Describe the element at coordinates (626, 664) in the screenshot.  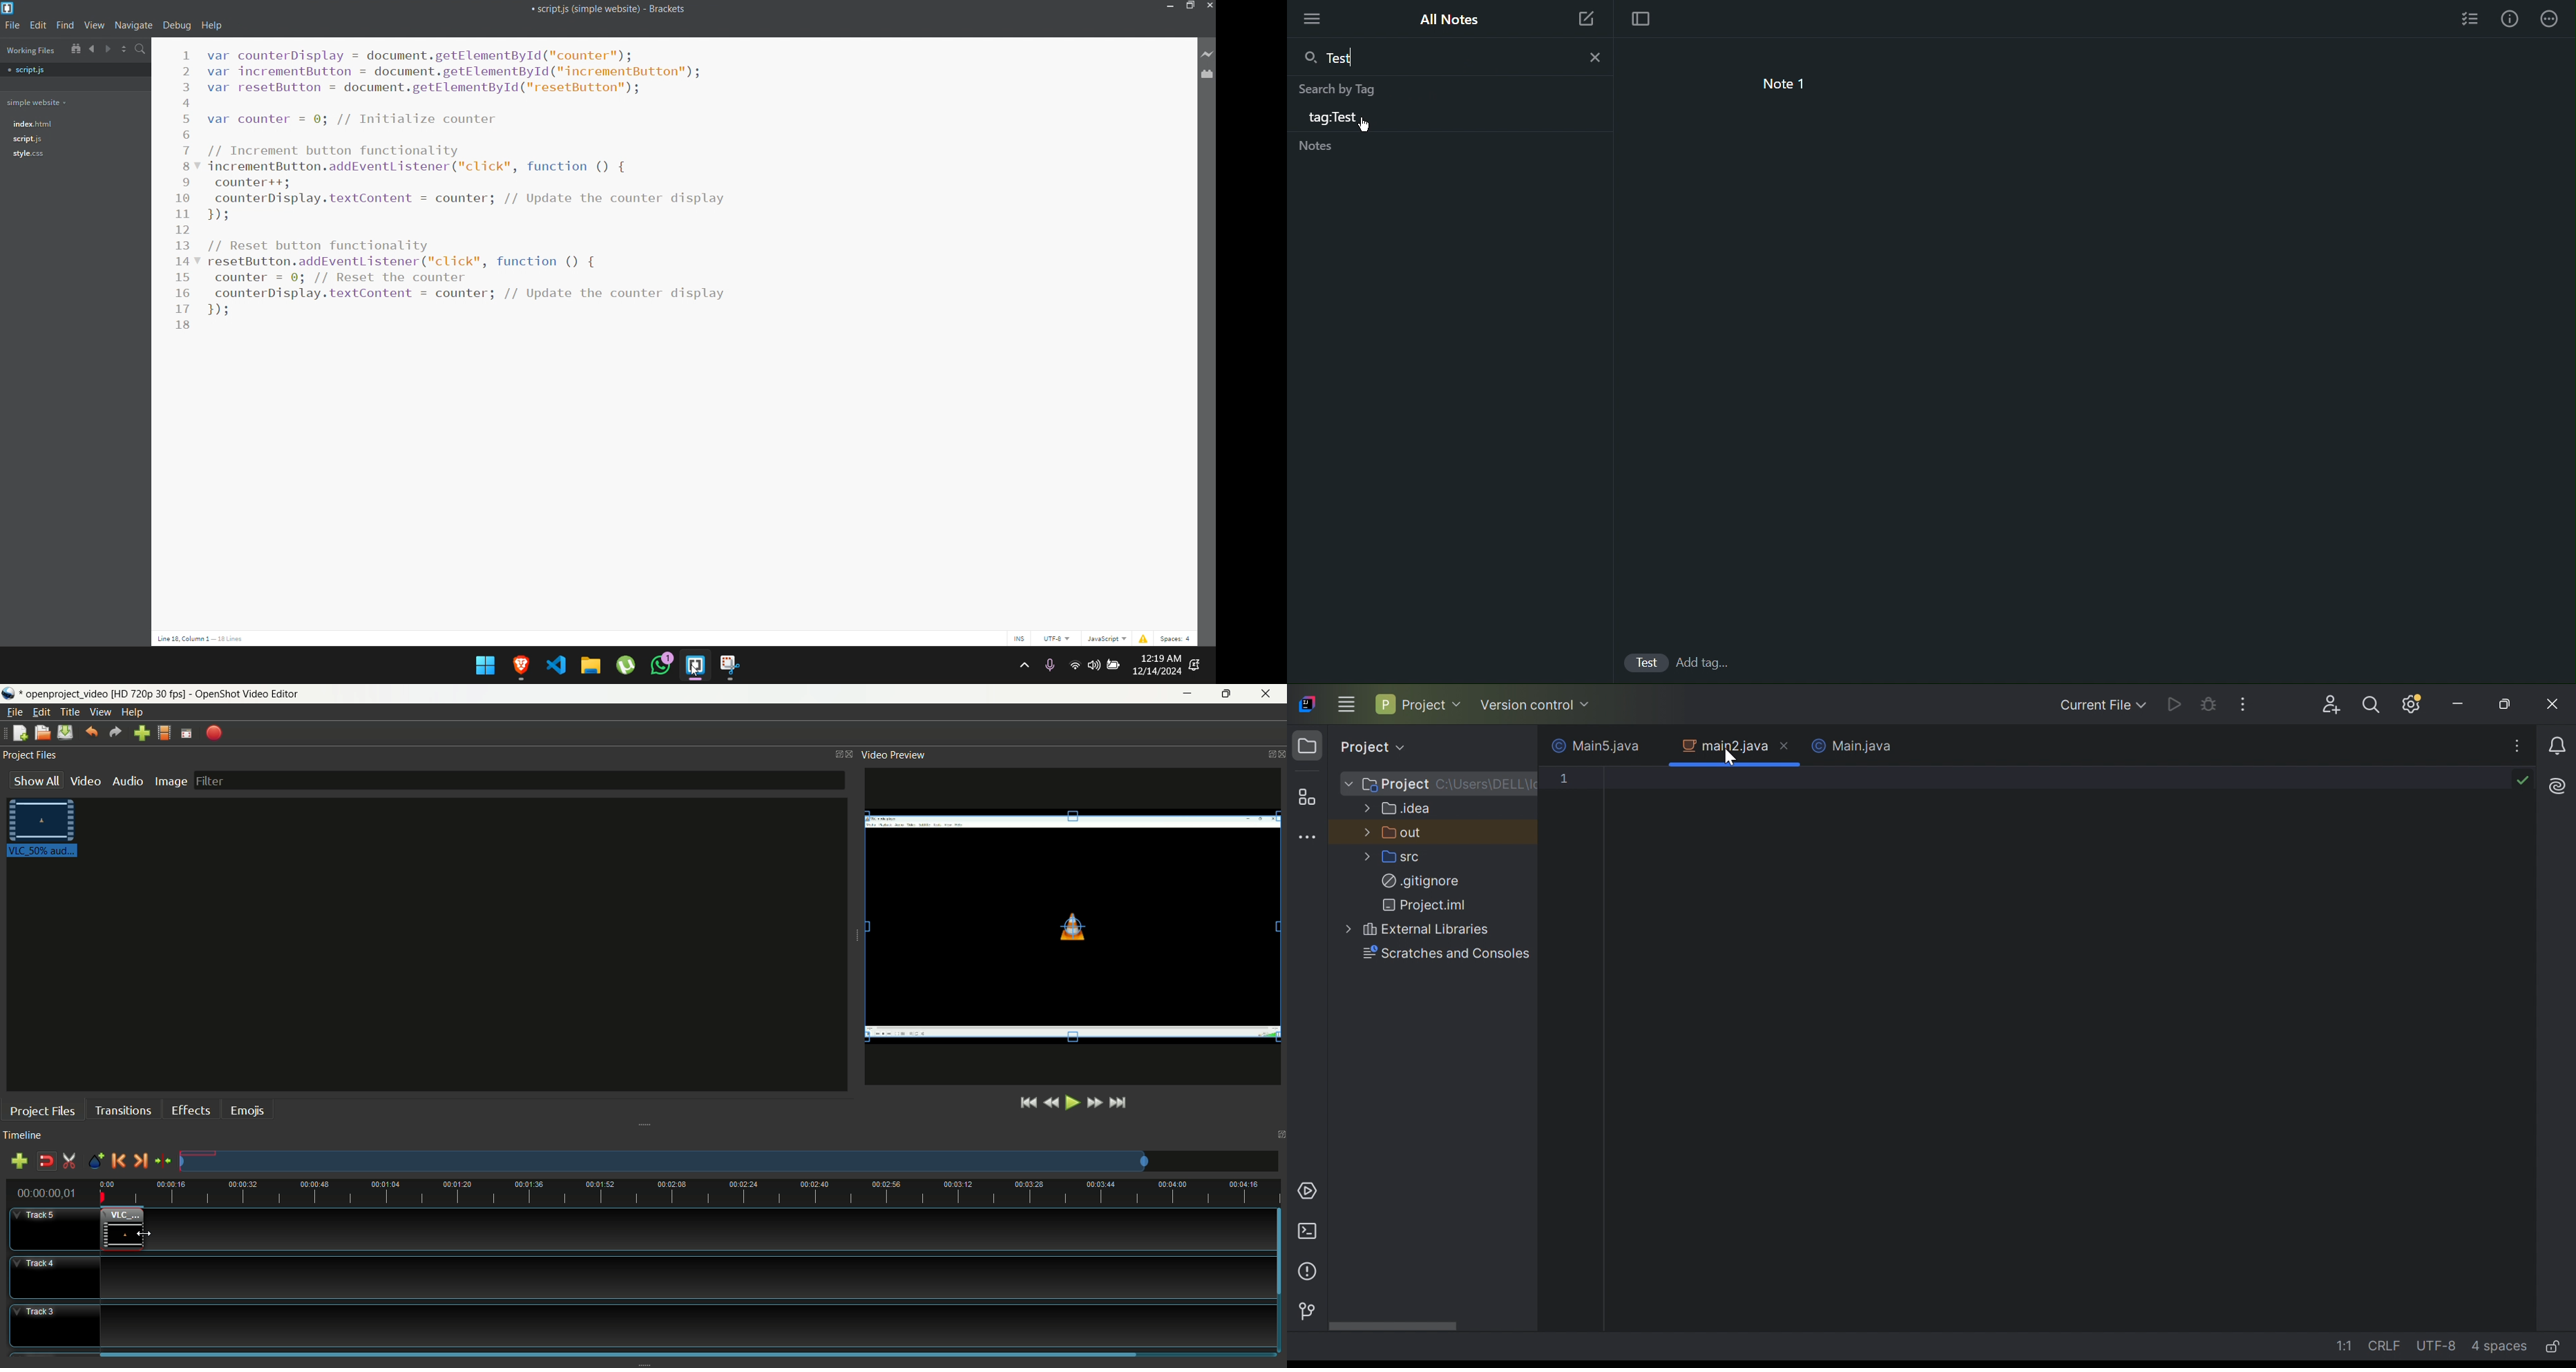
I see `utorrent` at that location.